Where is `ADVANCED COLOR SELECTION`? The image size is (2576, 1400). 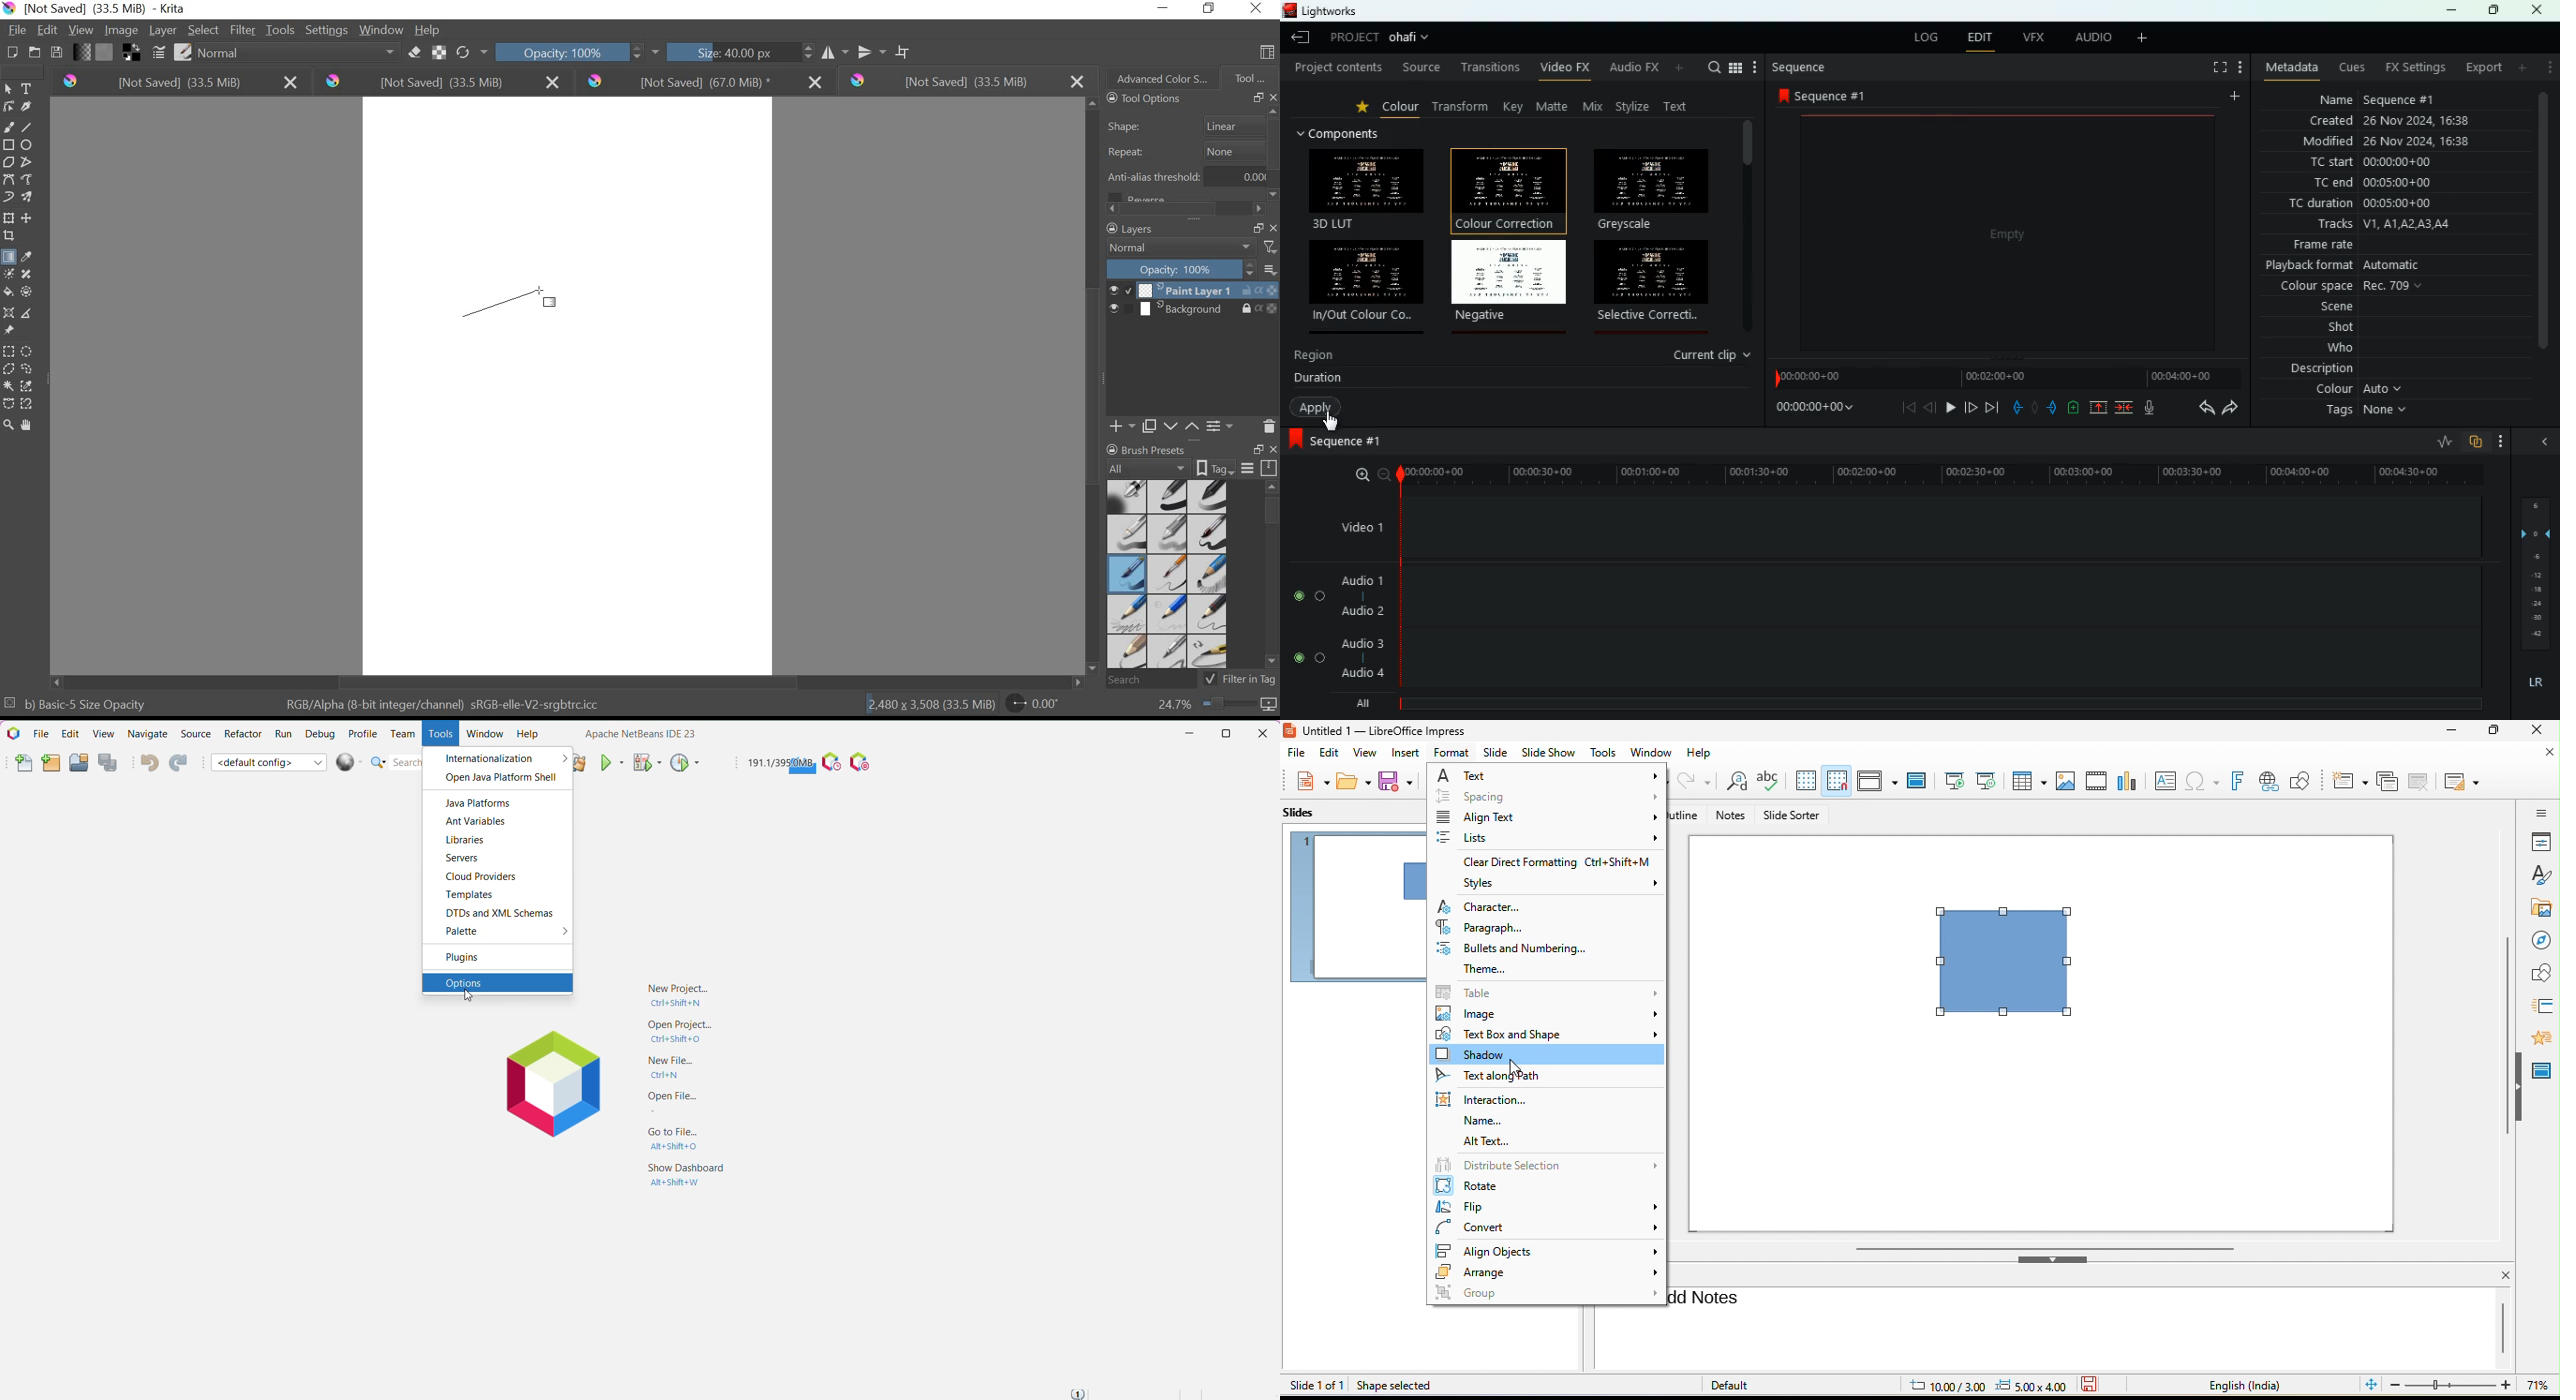
ADVANCED COLOR SELECTION is located at coordinates (1157, 76).